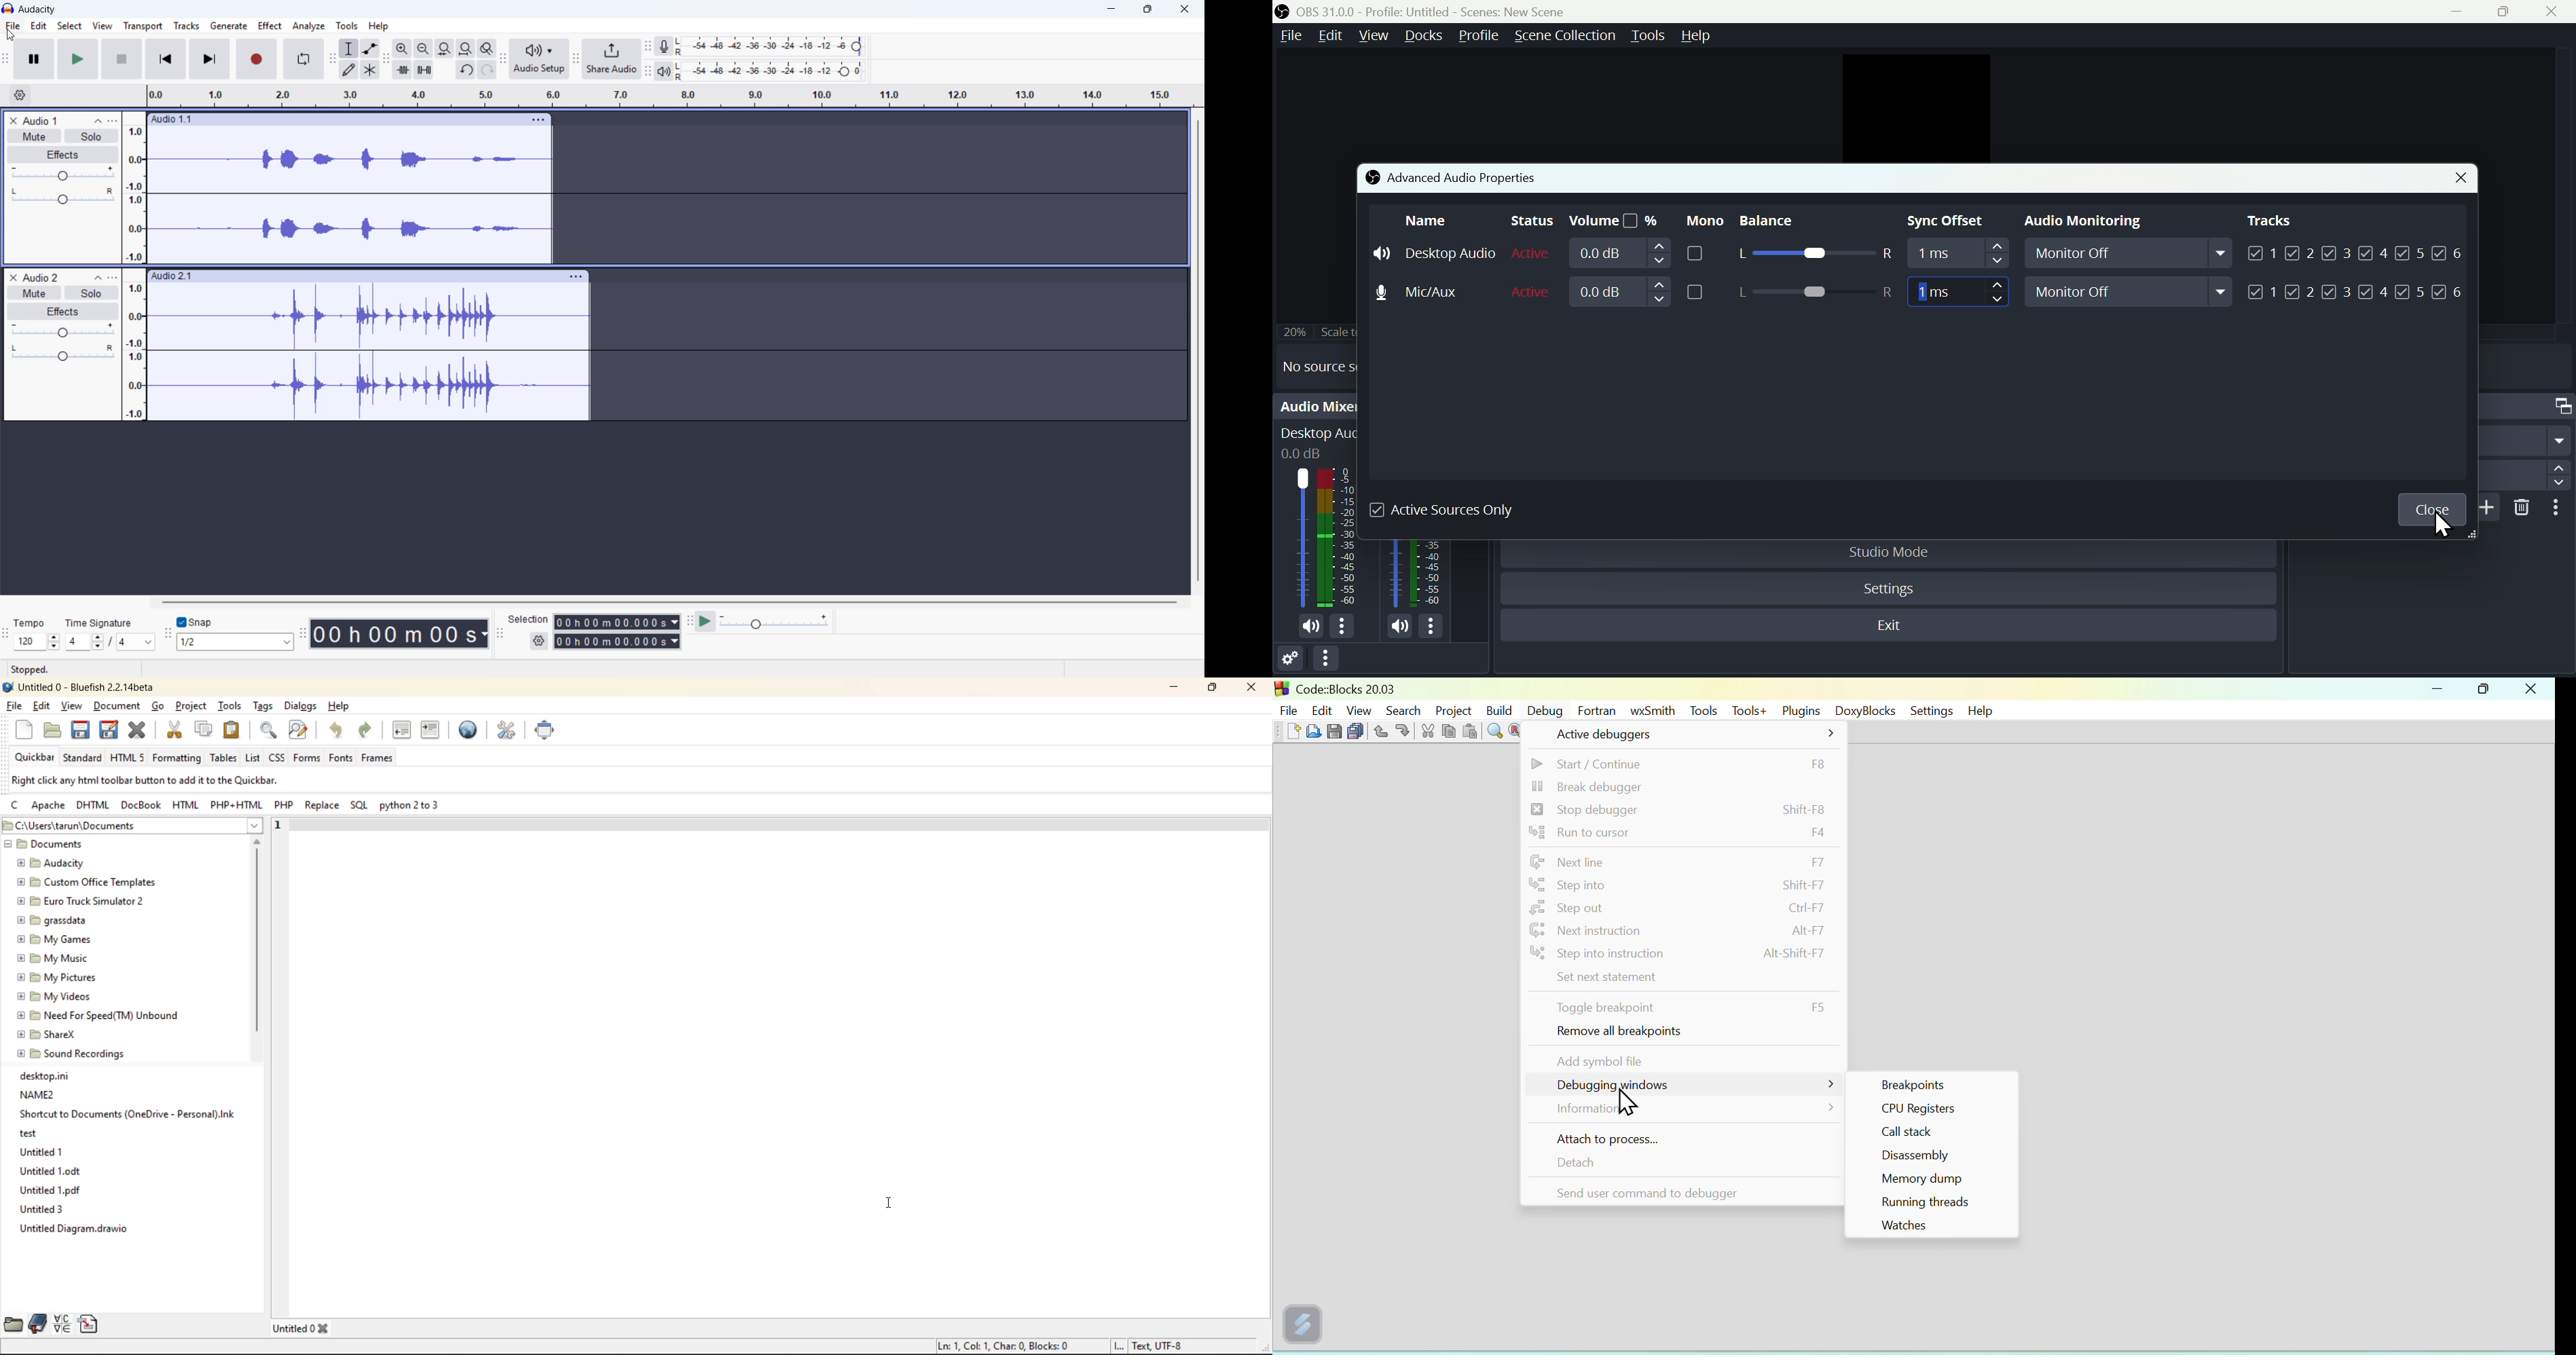 This screenshot has width=2576, height=1372. Describe the element at coordinates (204, 729) in the screenshot. I see `copy` at that location.